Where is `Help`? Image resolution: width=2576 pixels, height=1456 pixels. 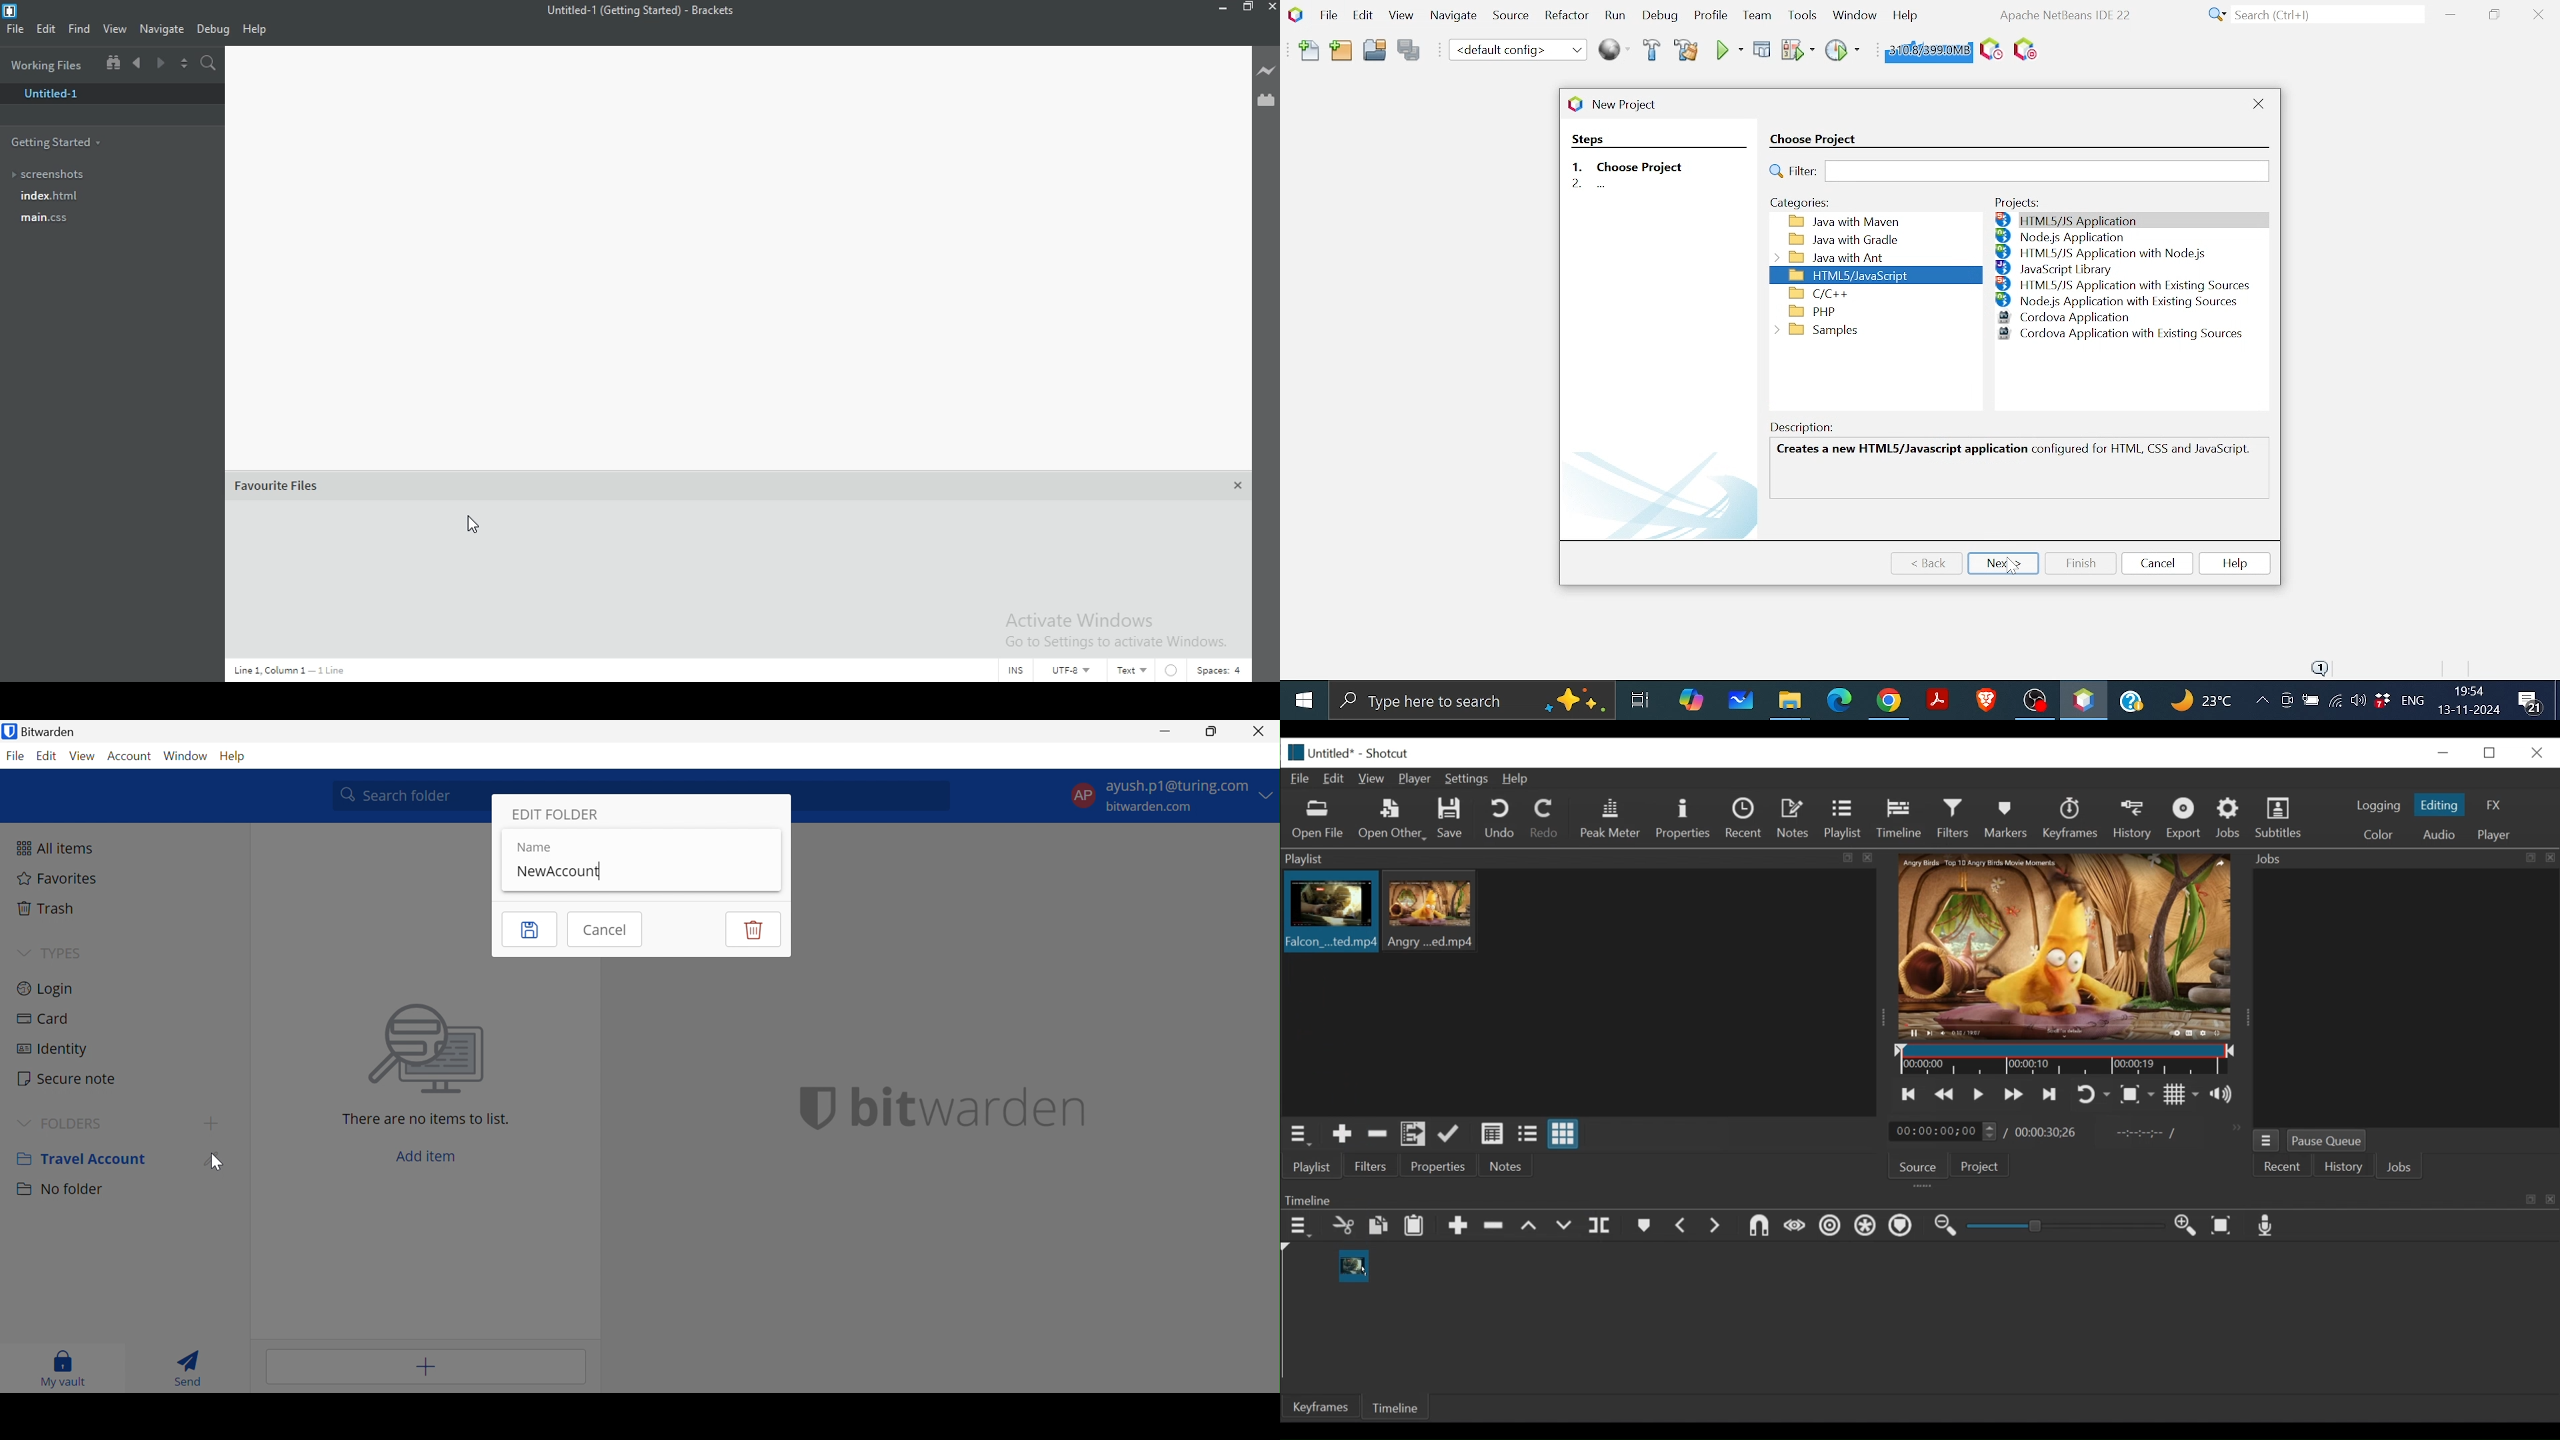 Help is located at coordinates (261, 29).